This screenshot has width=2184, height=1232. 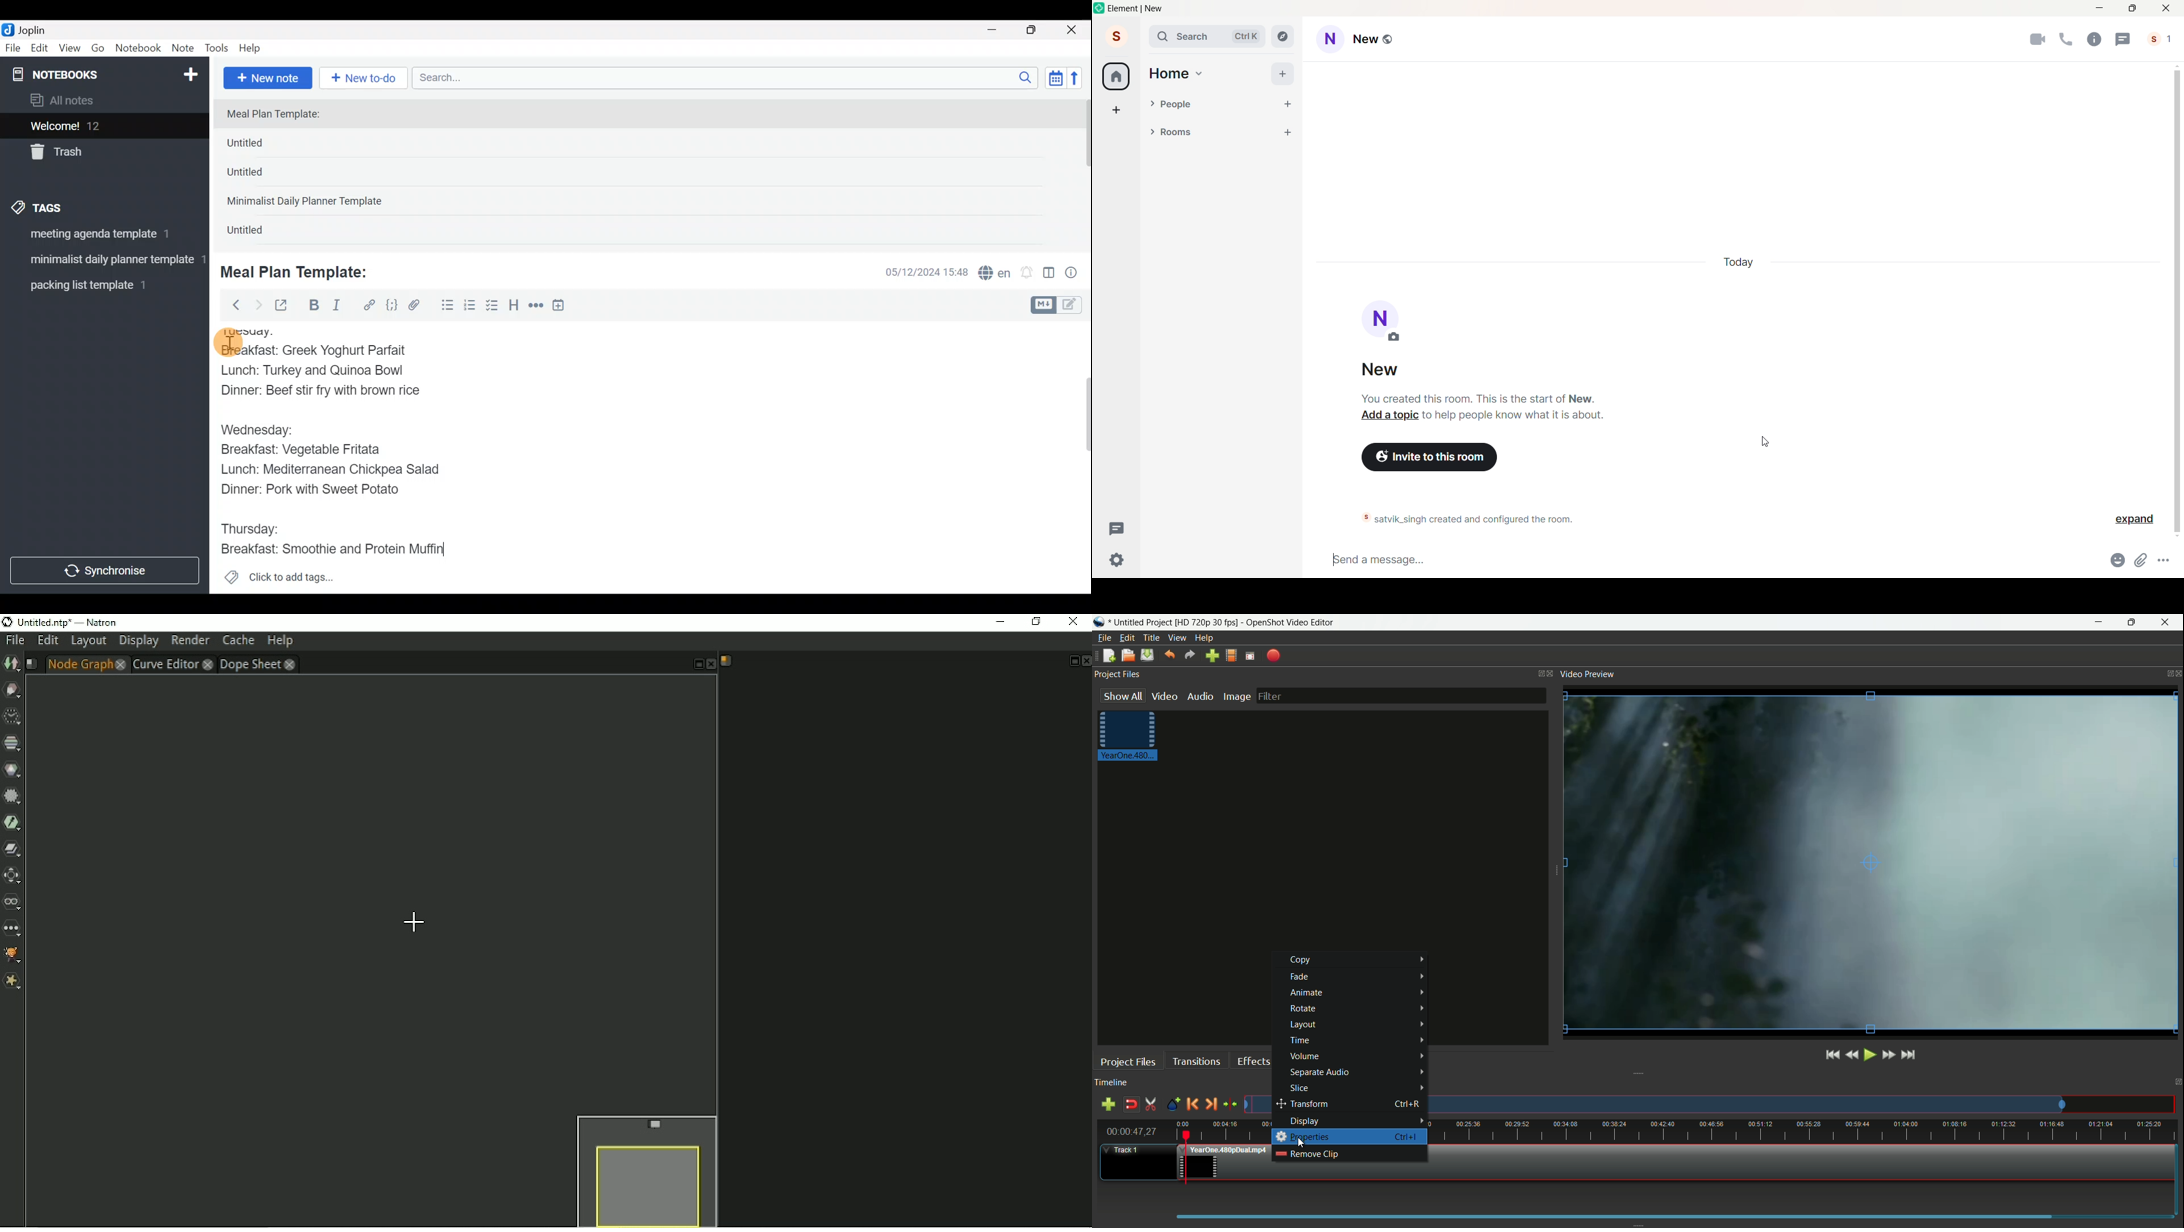 What do you see at coordinates (2166, 560) in the screenshot?
I see `More Options` at bounding box center [2166, 560].